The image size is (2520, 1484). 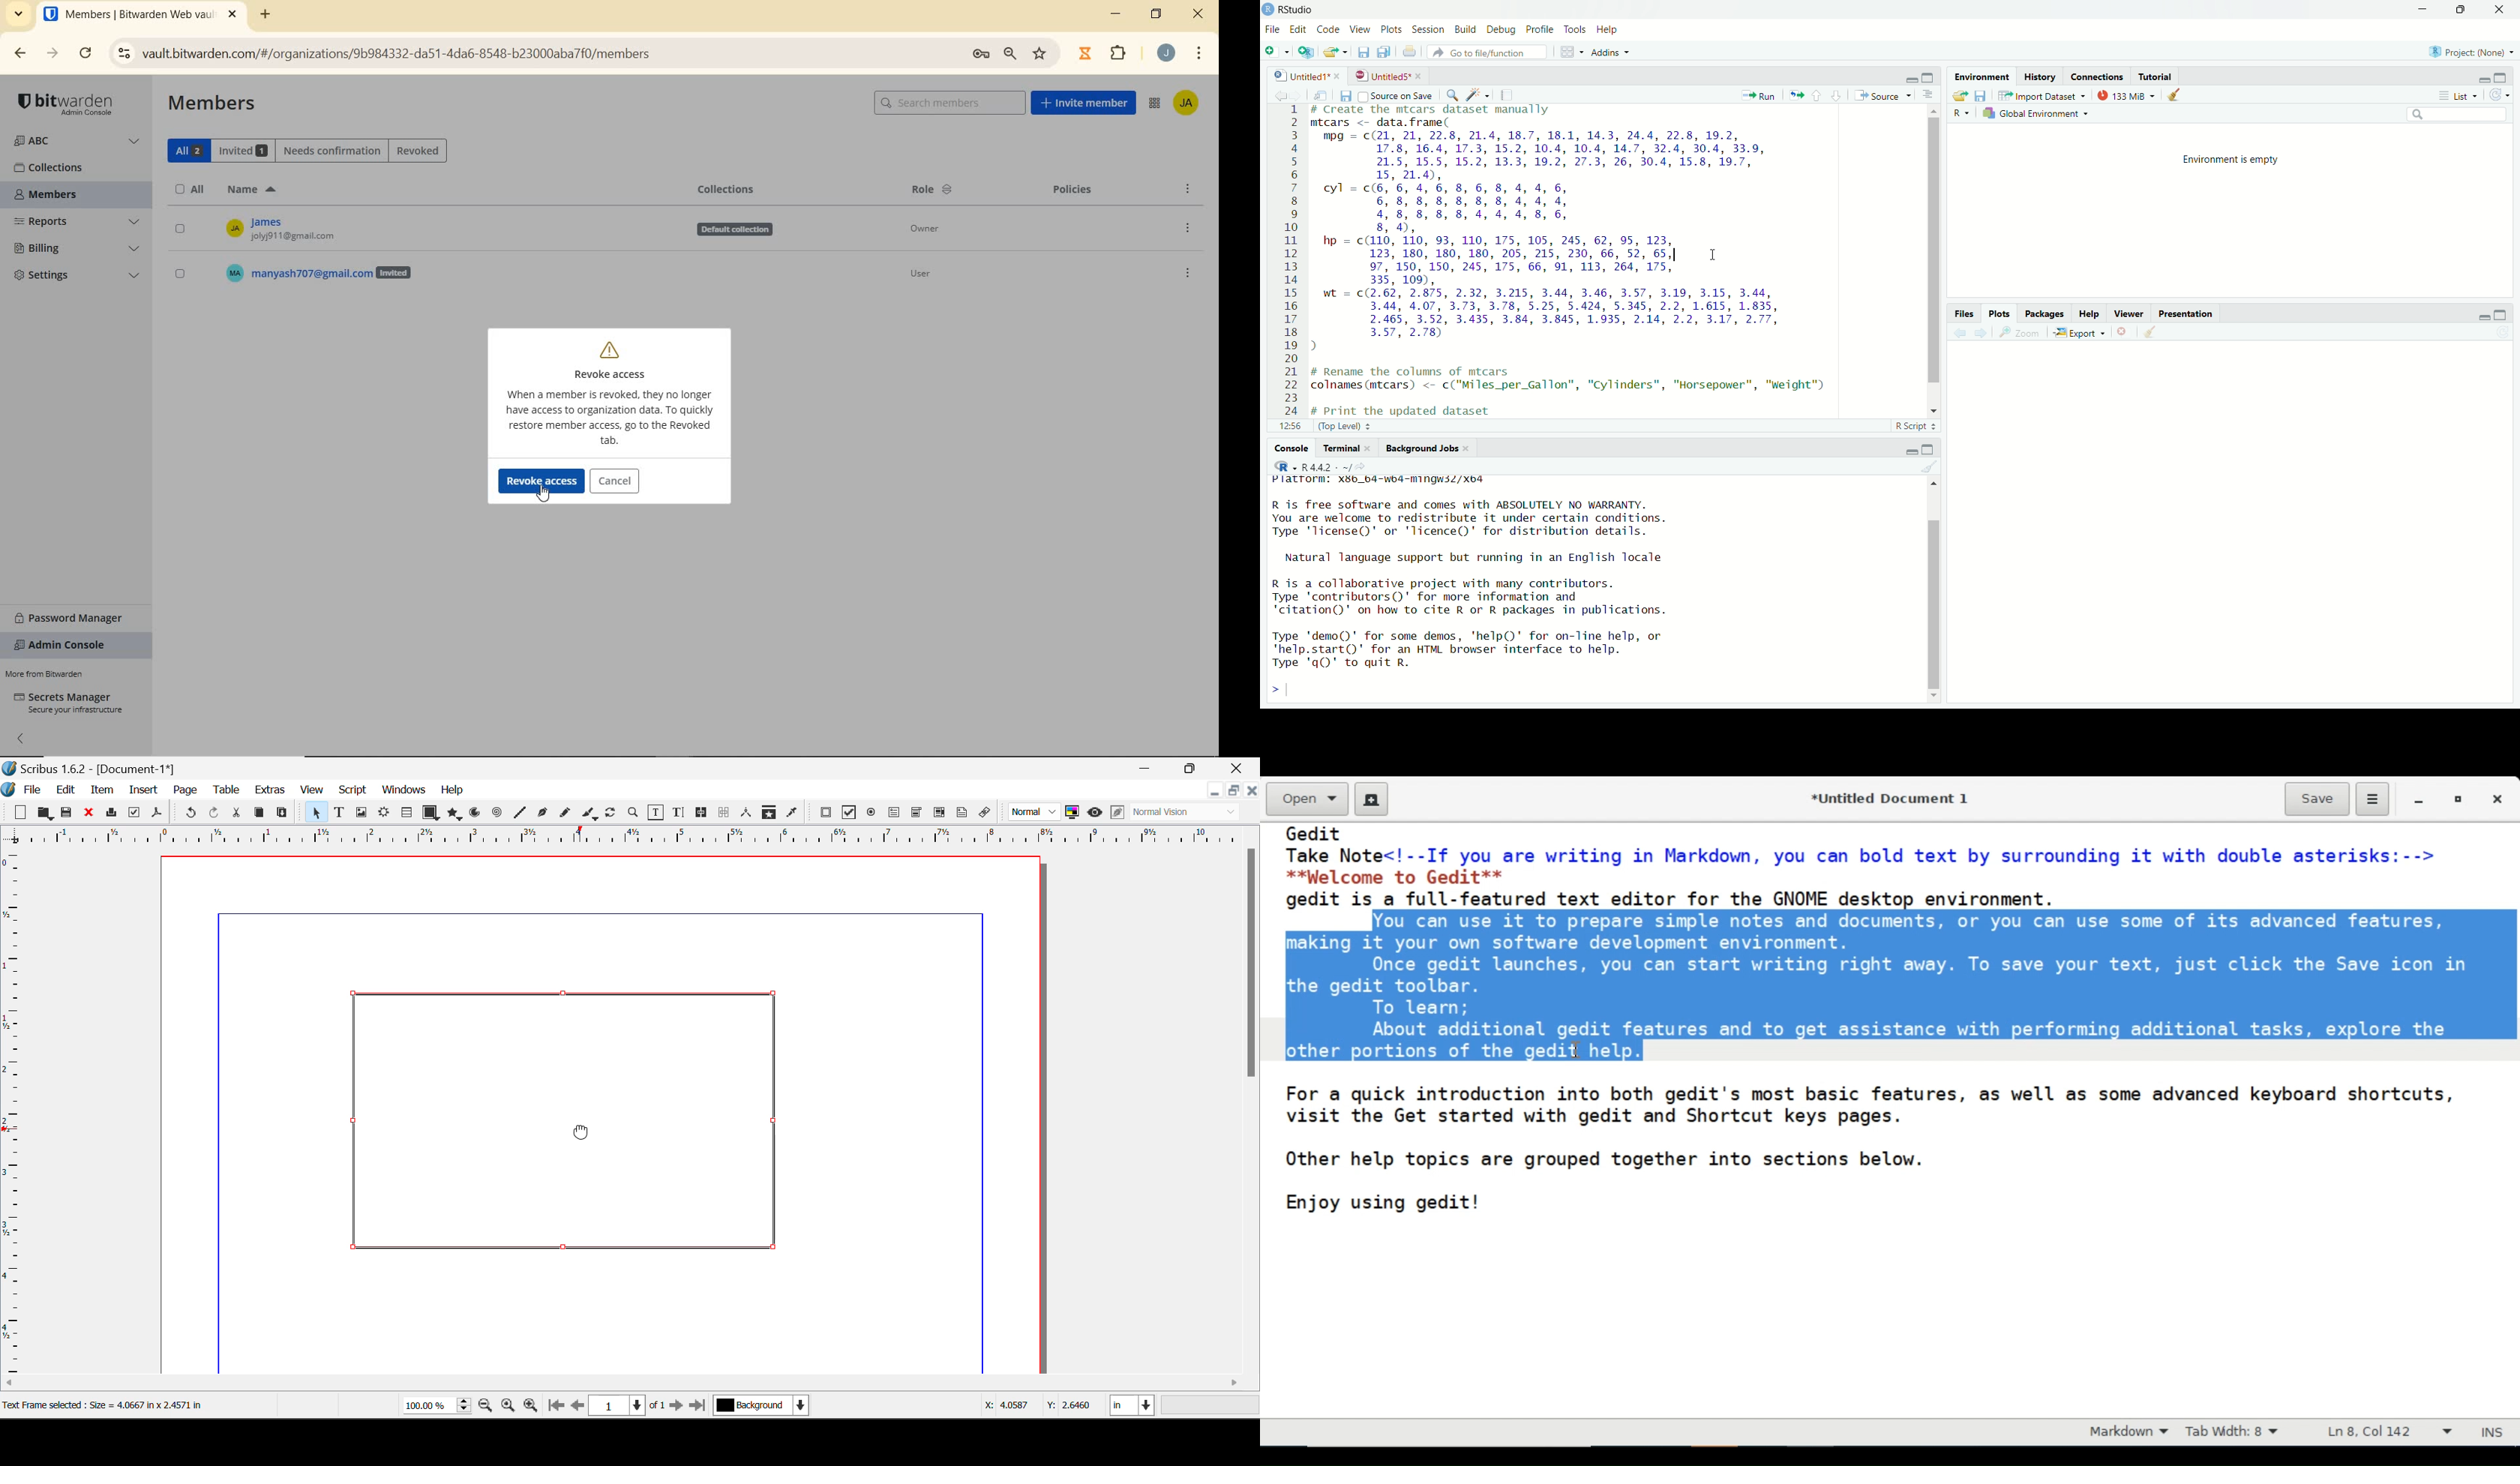 I want to click on 26:1 (Top Level) =, so click(x=1334, y=425).